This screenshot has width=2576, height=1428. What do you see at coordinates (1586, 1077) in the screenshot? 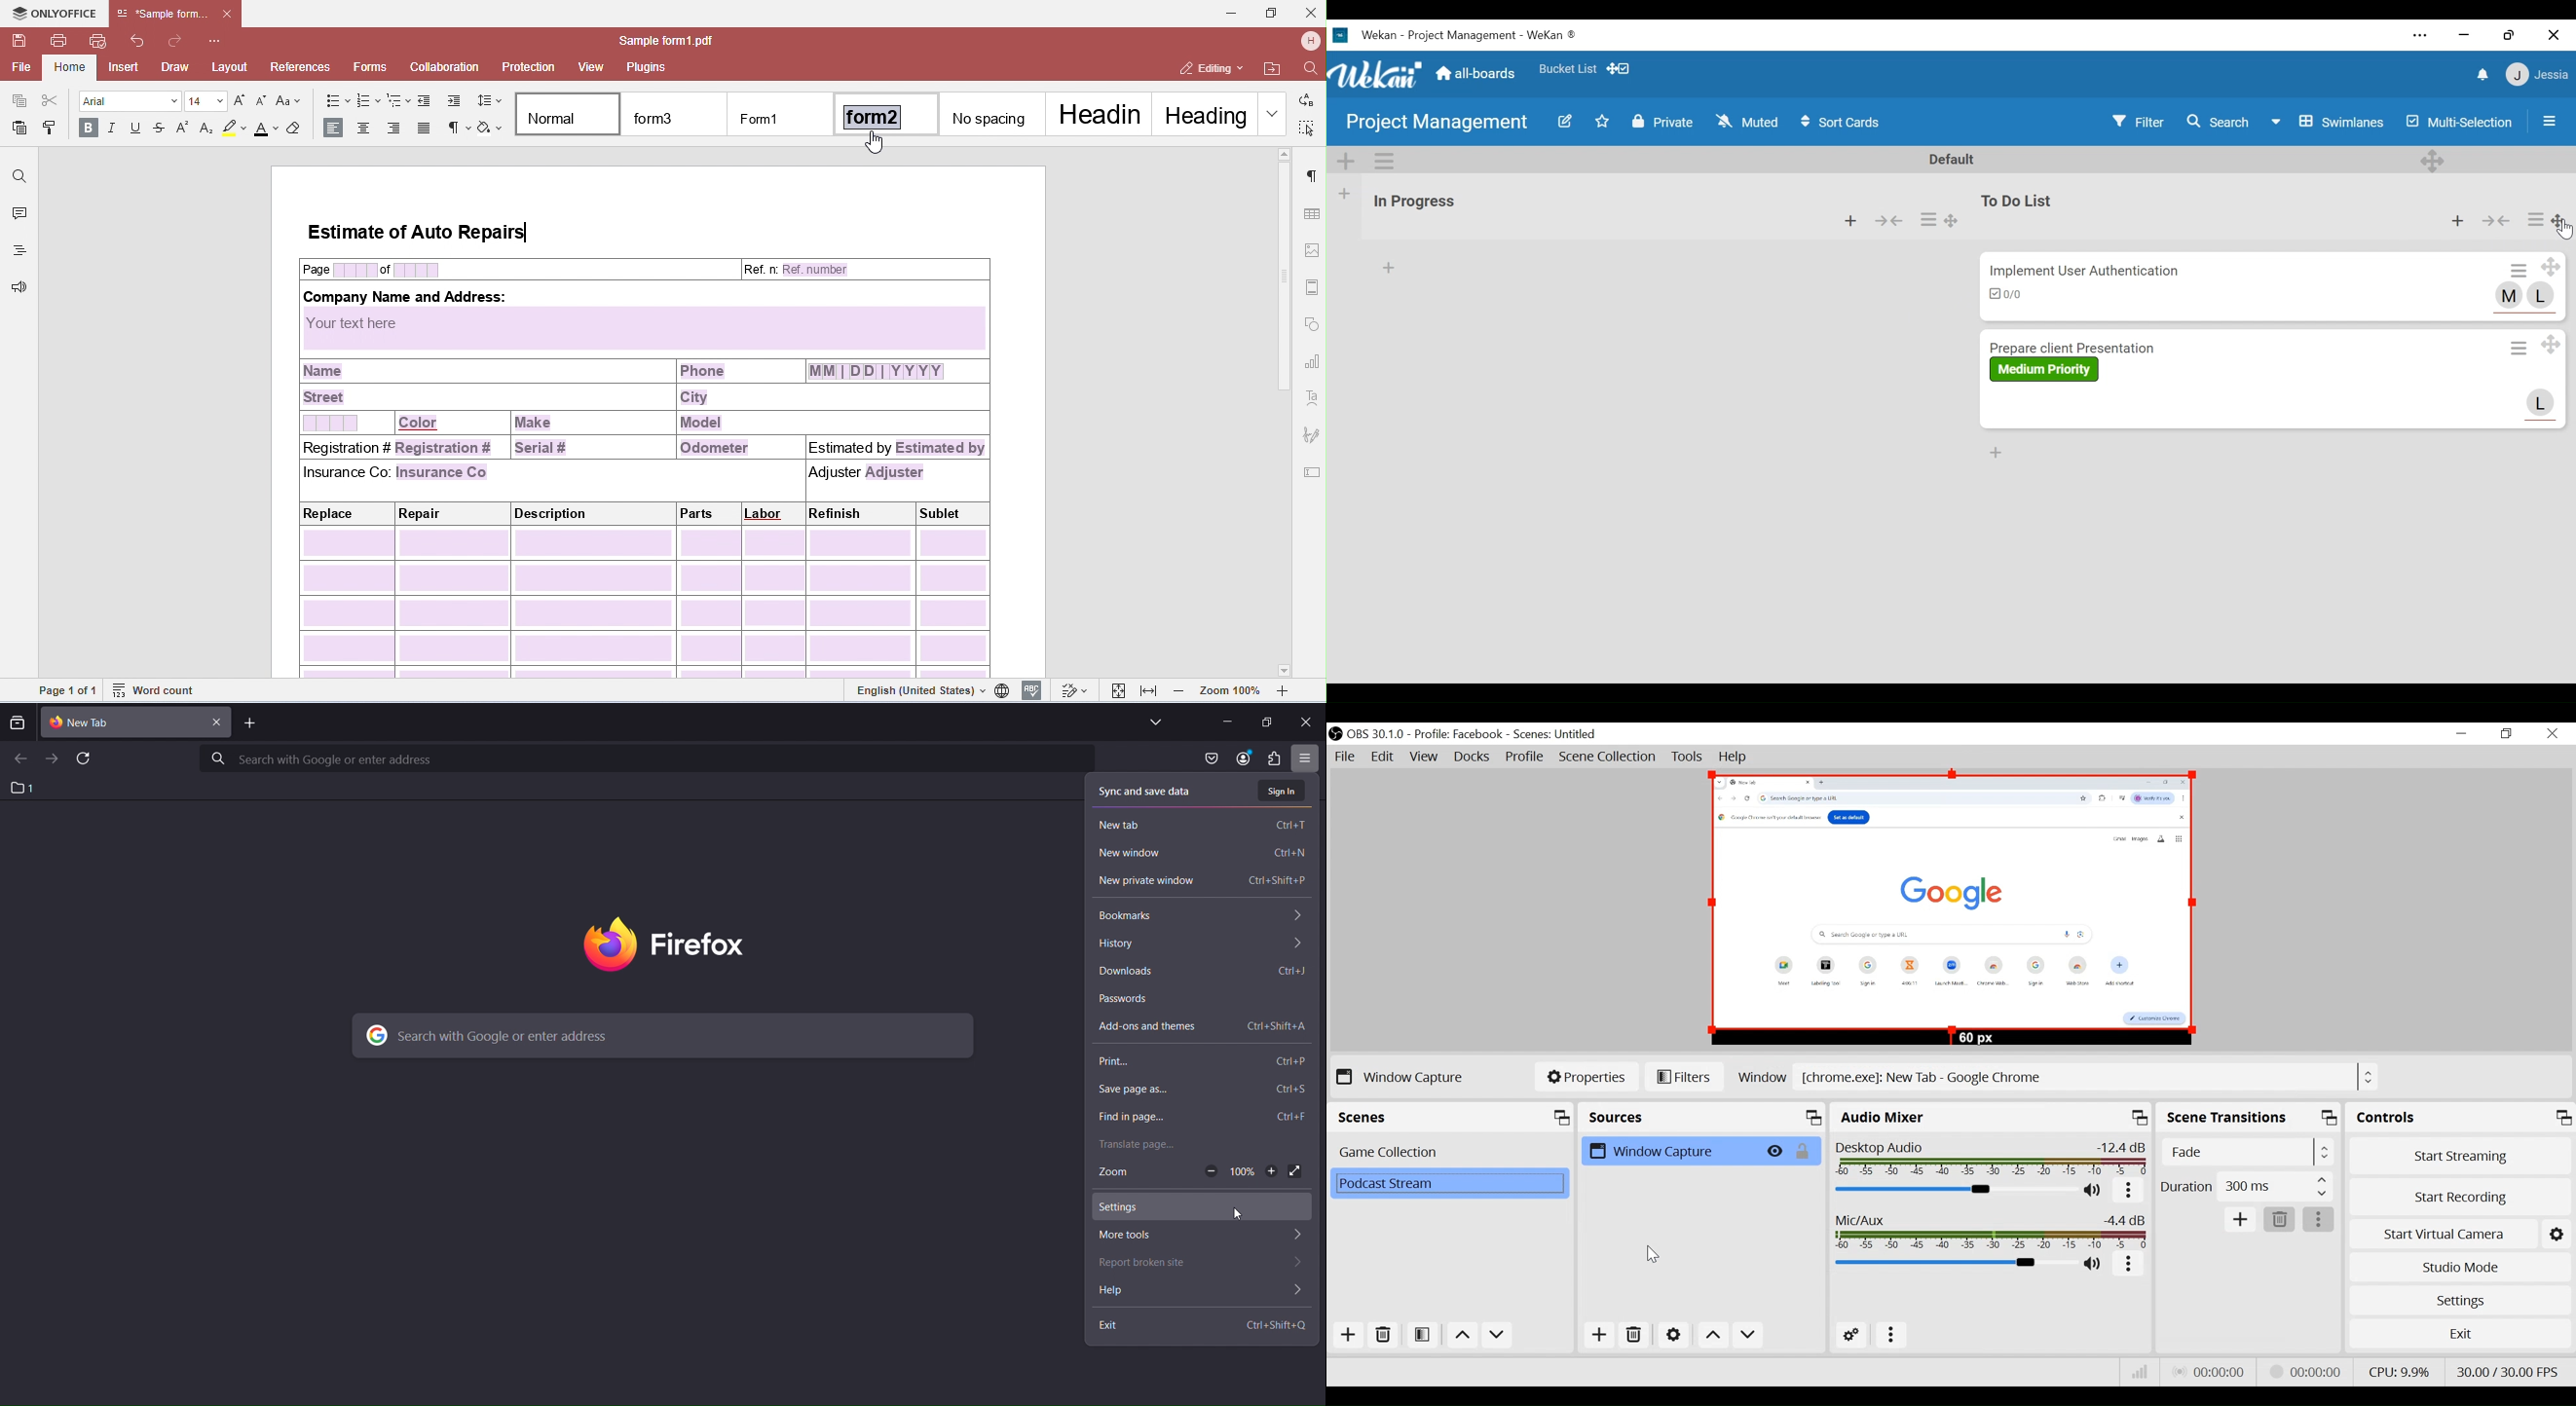
I see `Properties` at bounding box center [1586, 1077].